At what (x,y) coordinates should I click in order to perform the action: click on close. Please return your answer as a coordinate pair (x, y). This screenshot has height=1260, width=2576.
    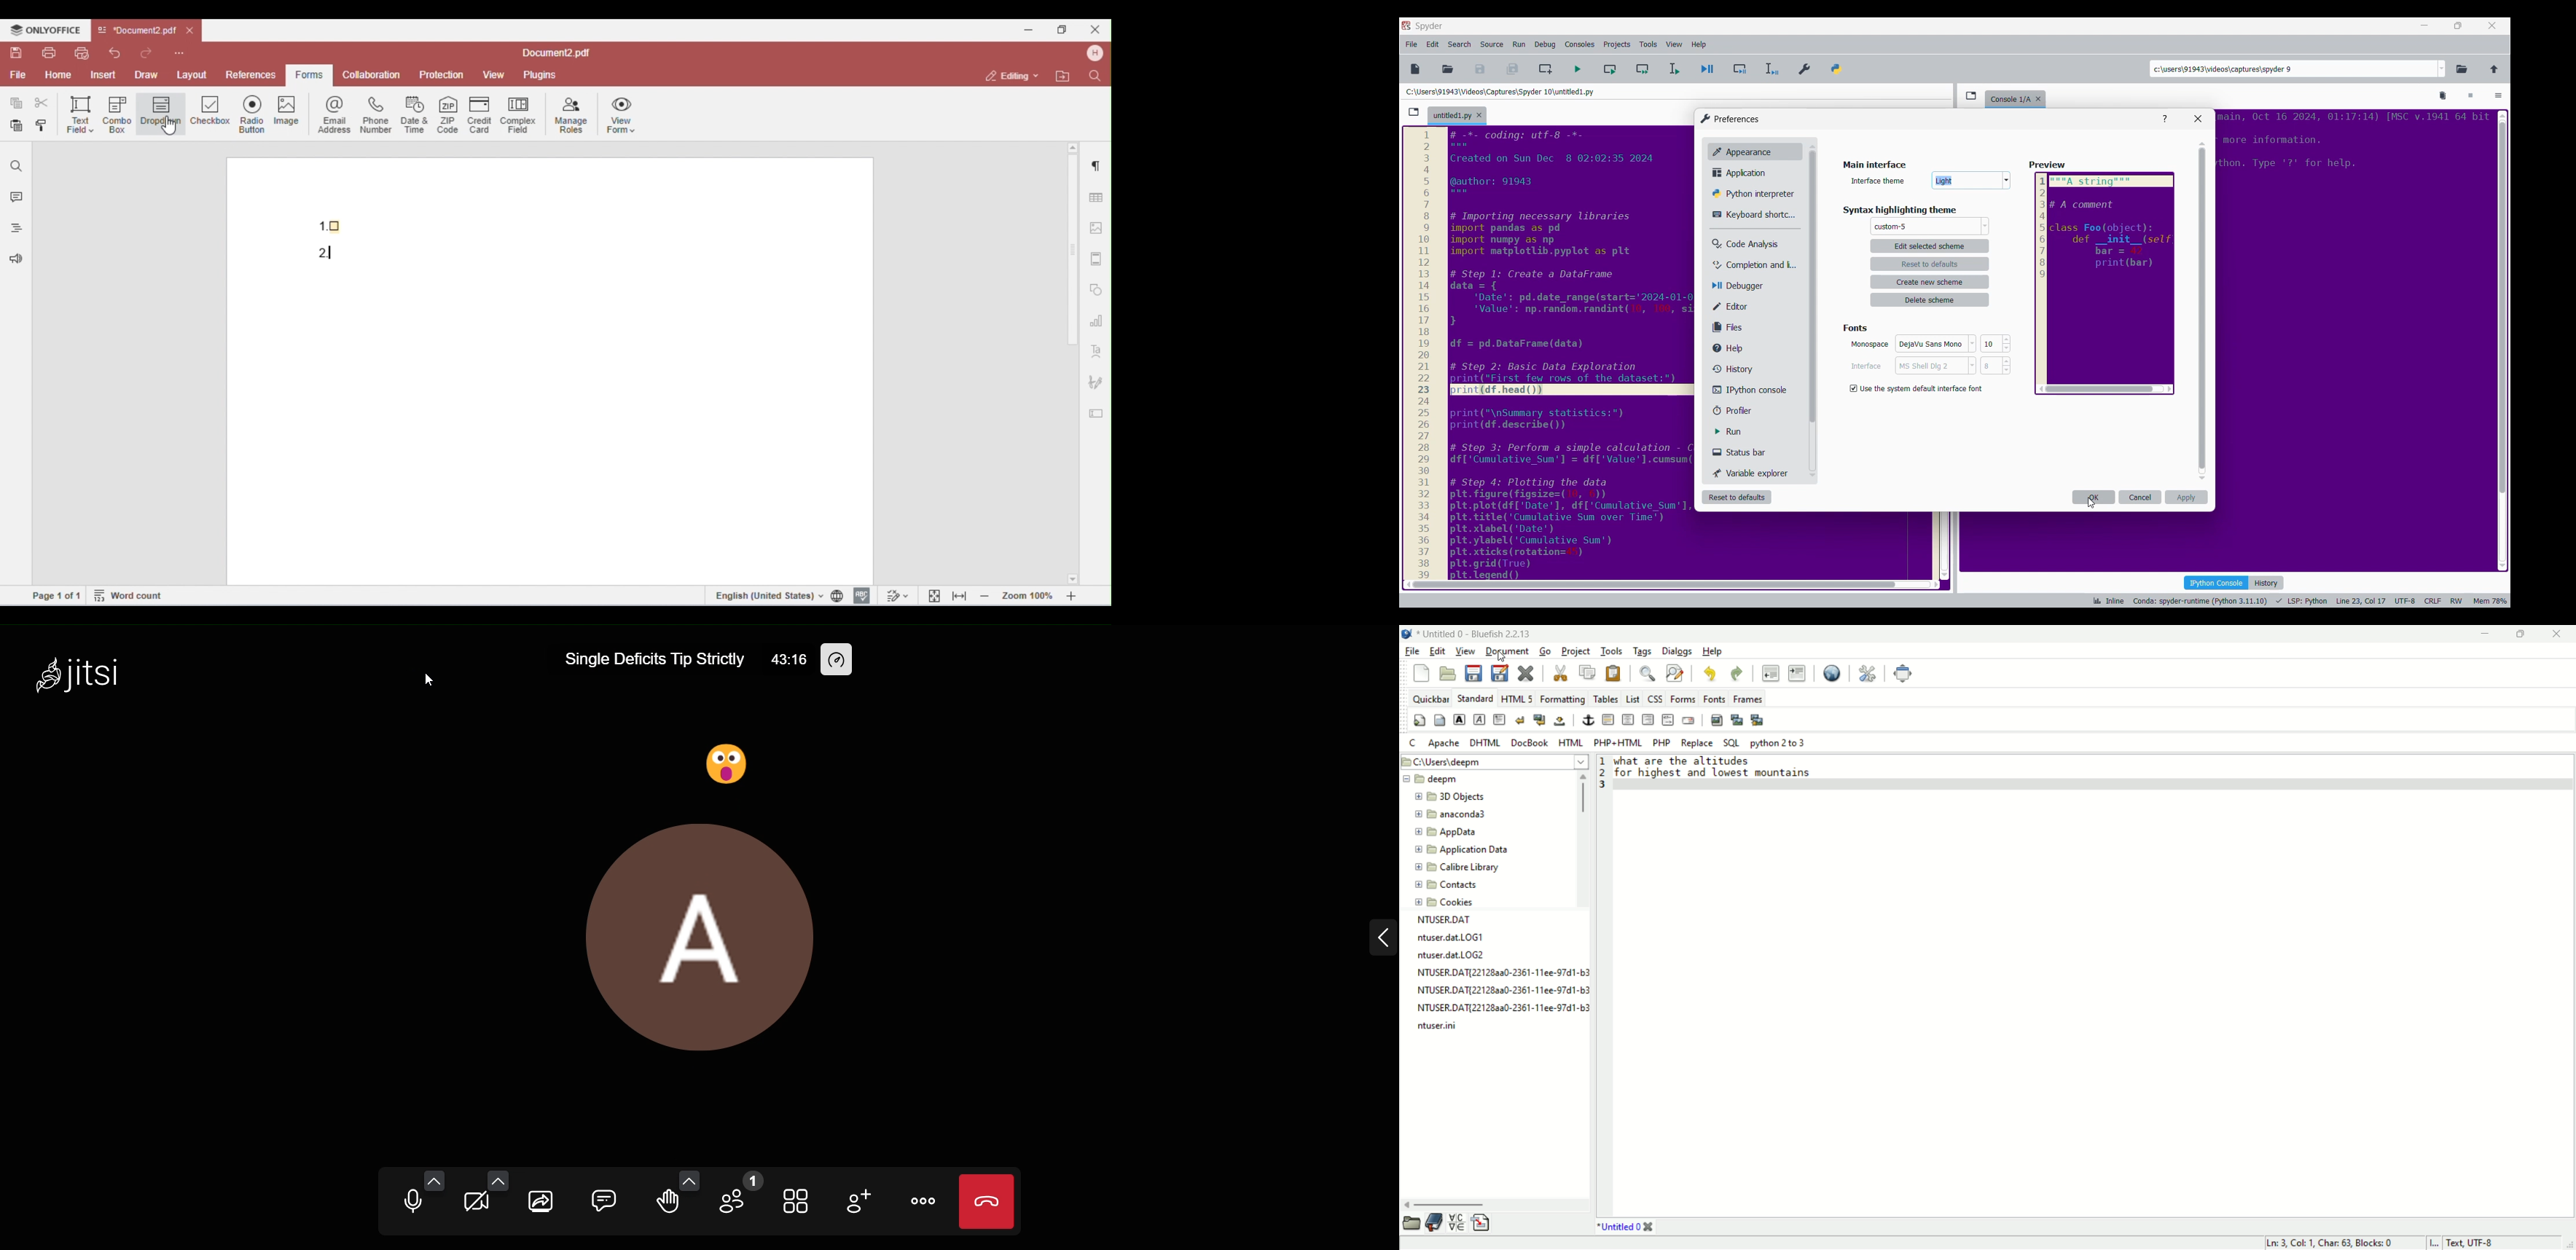
    Looking at the image, I should click on (1528, 672).